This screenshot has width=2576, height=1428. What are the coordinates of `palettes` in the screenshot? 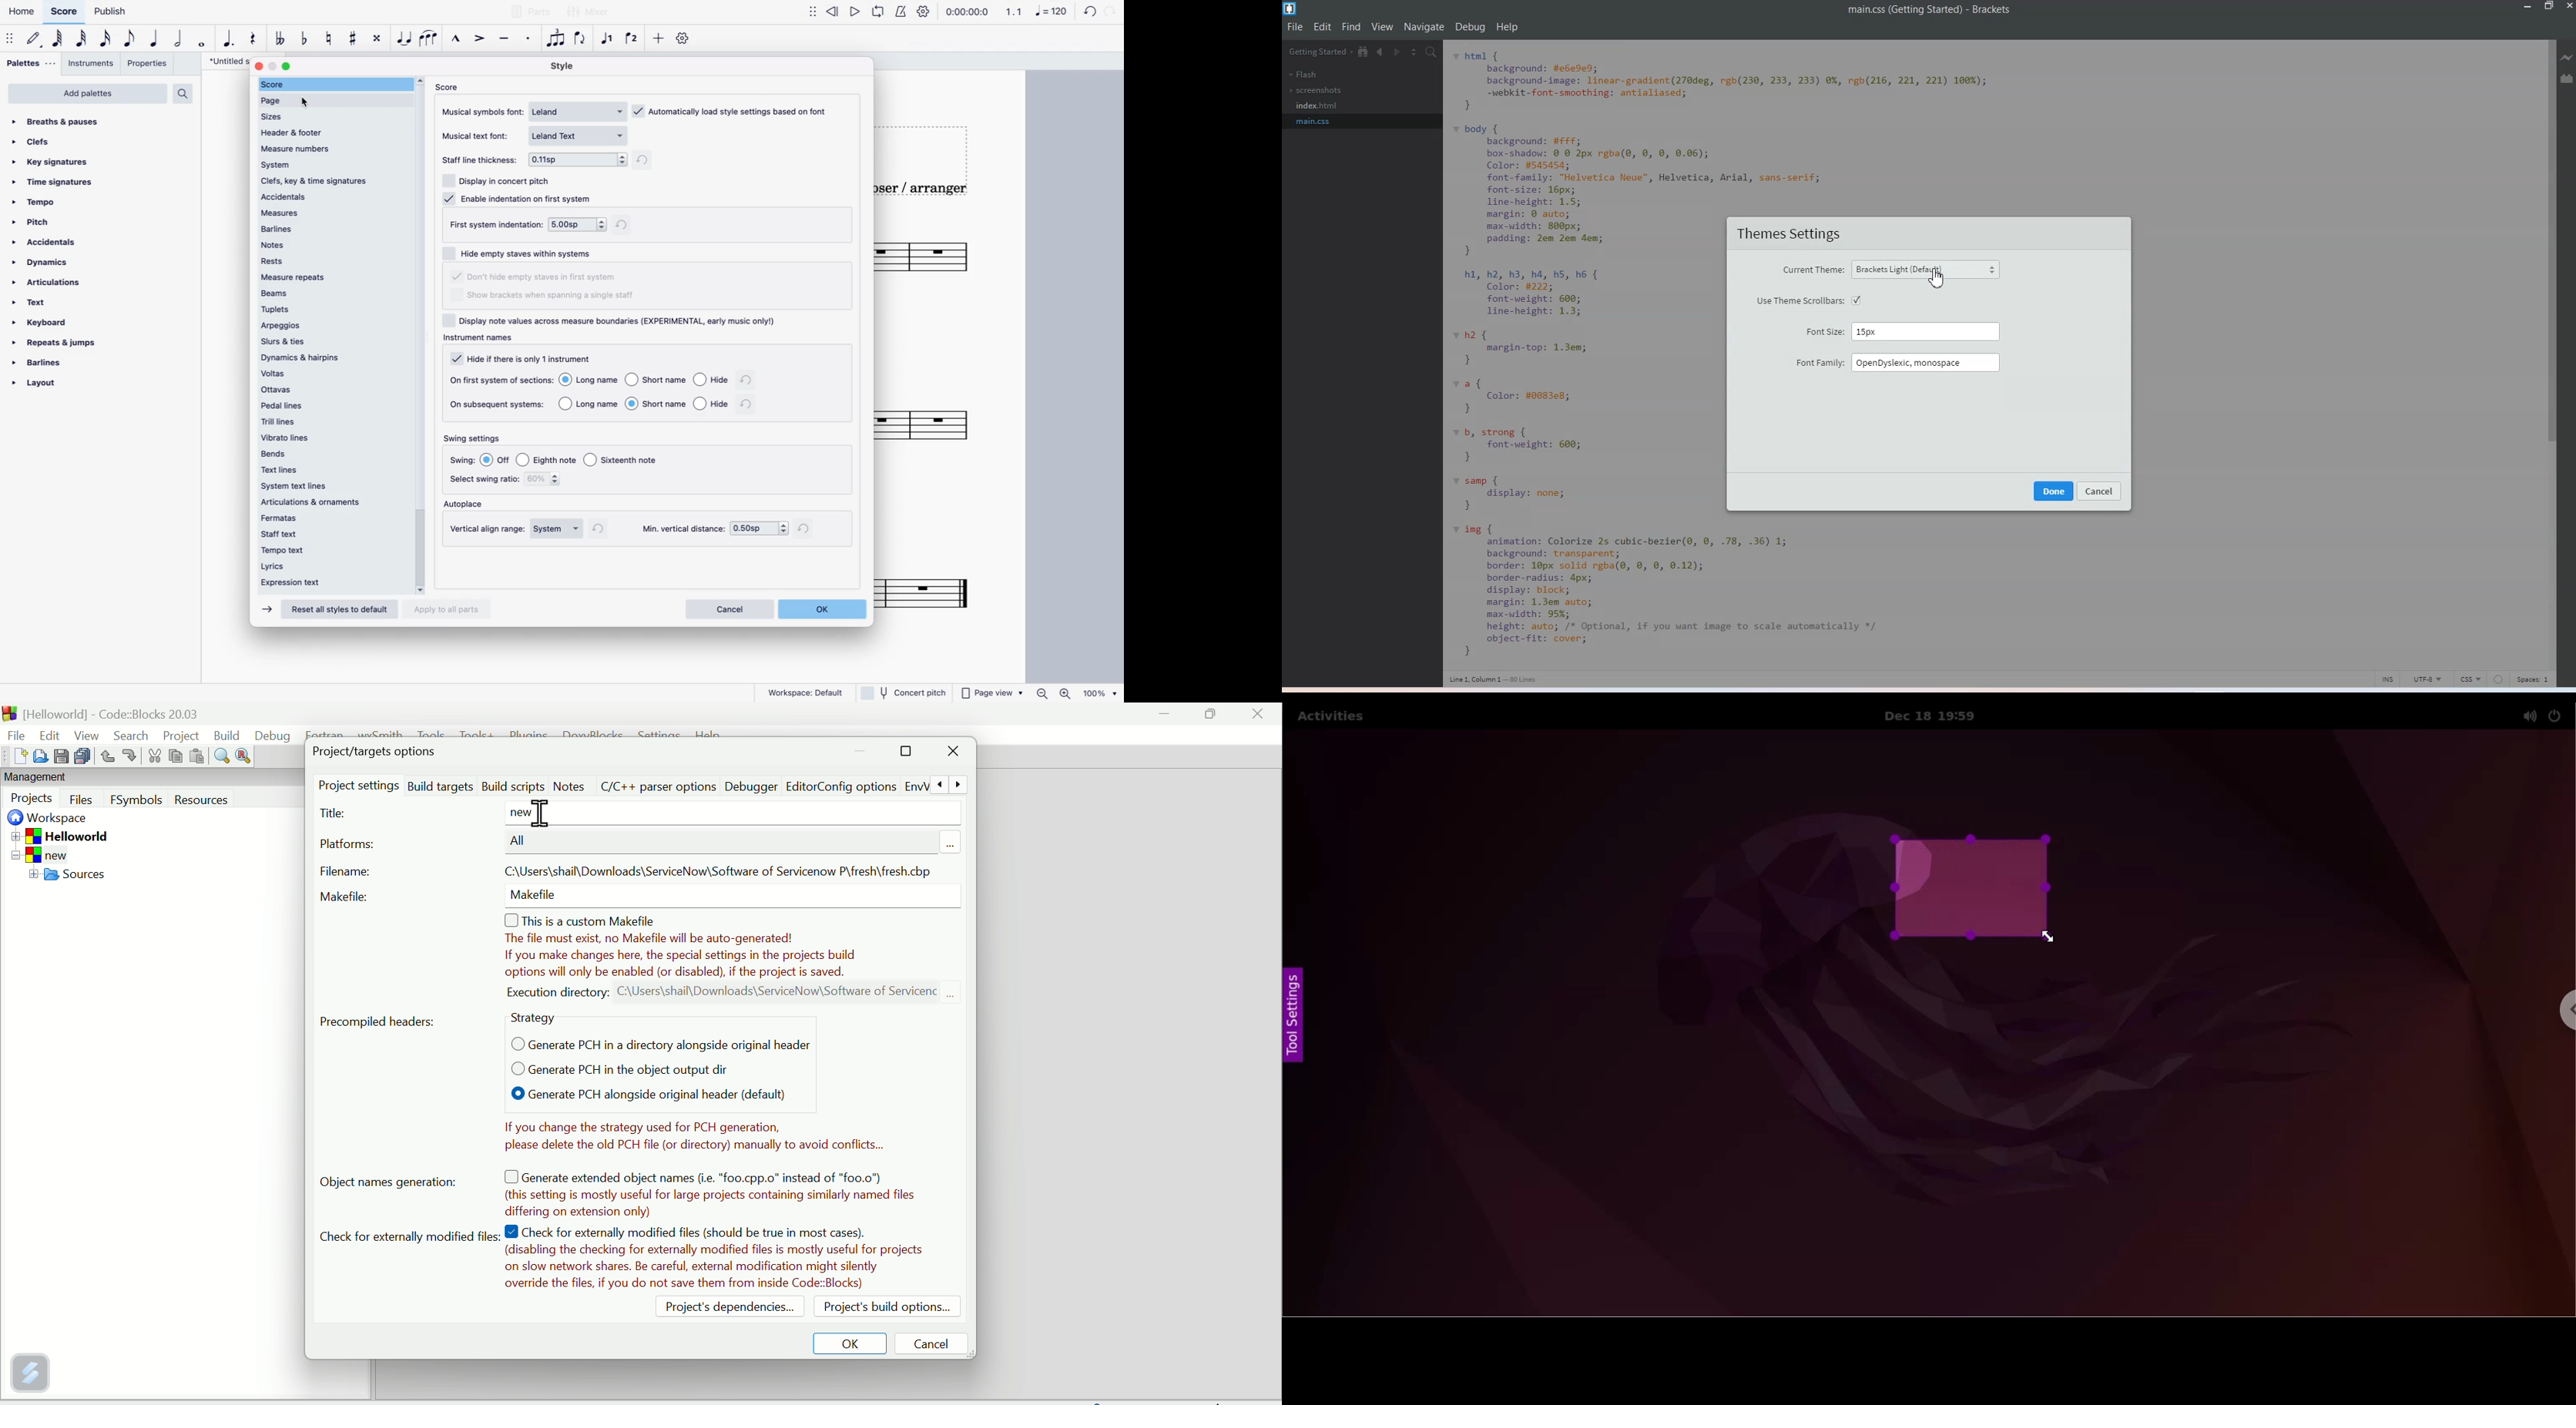 It's located at (29, 64).